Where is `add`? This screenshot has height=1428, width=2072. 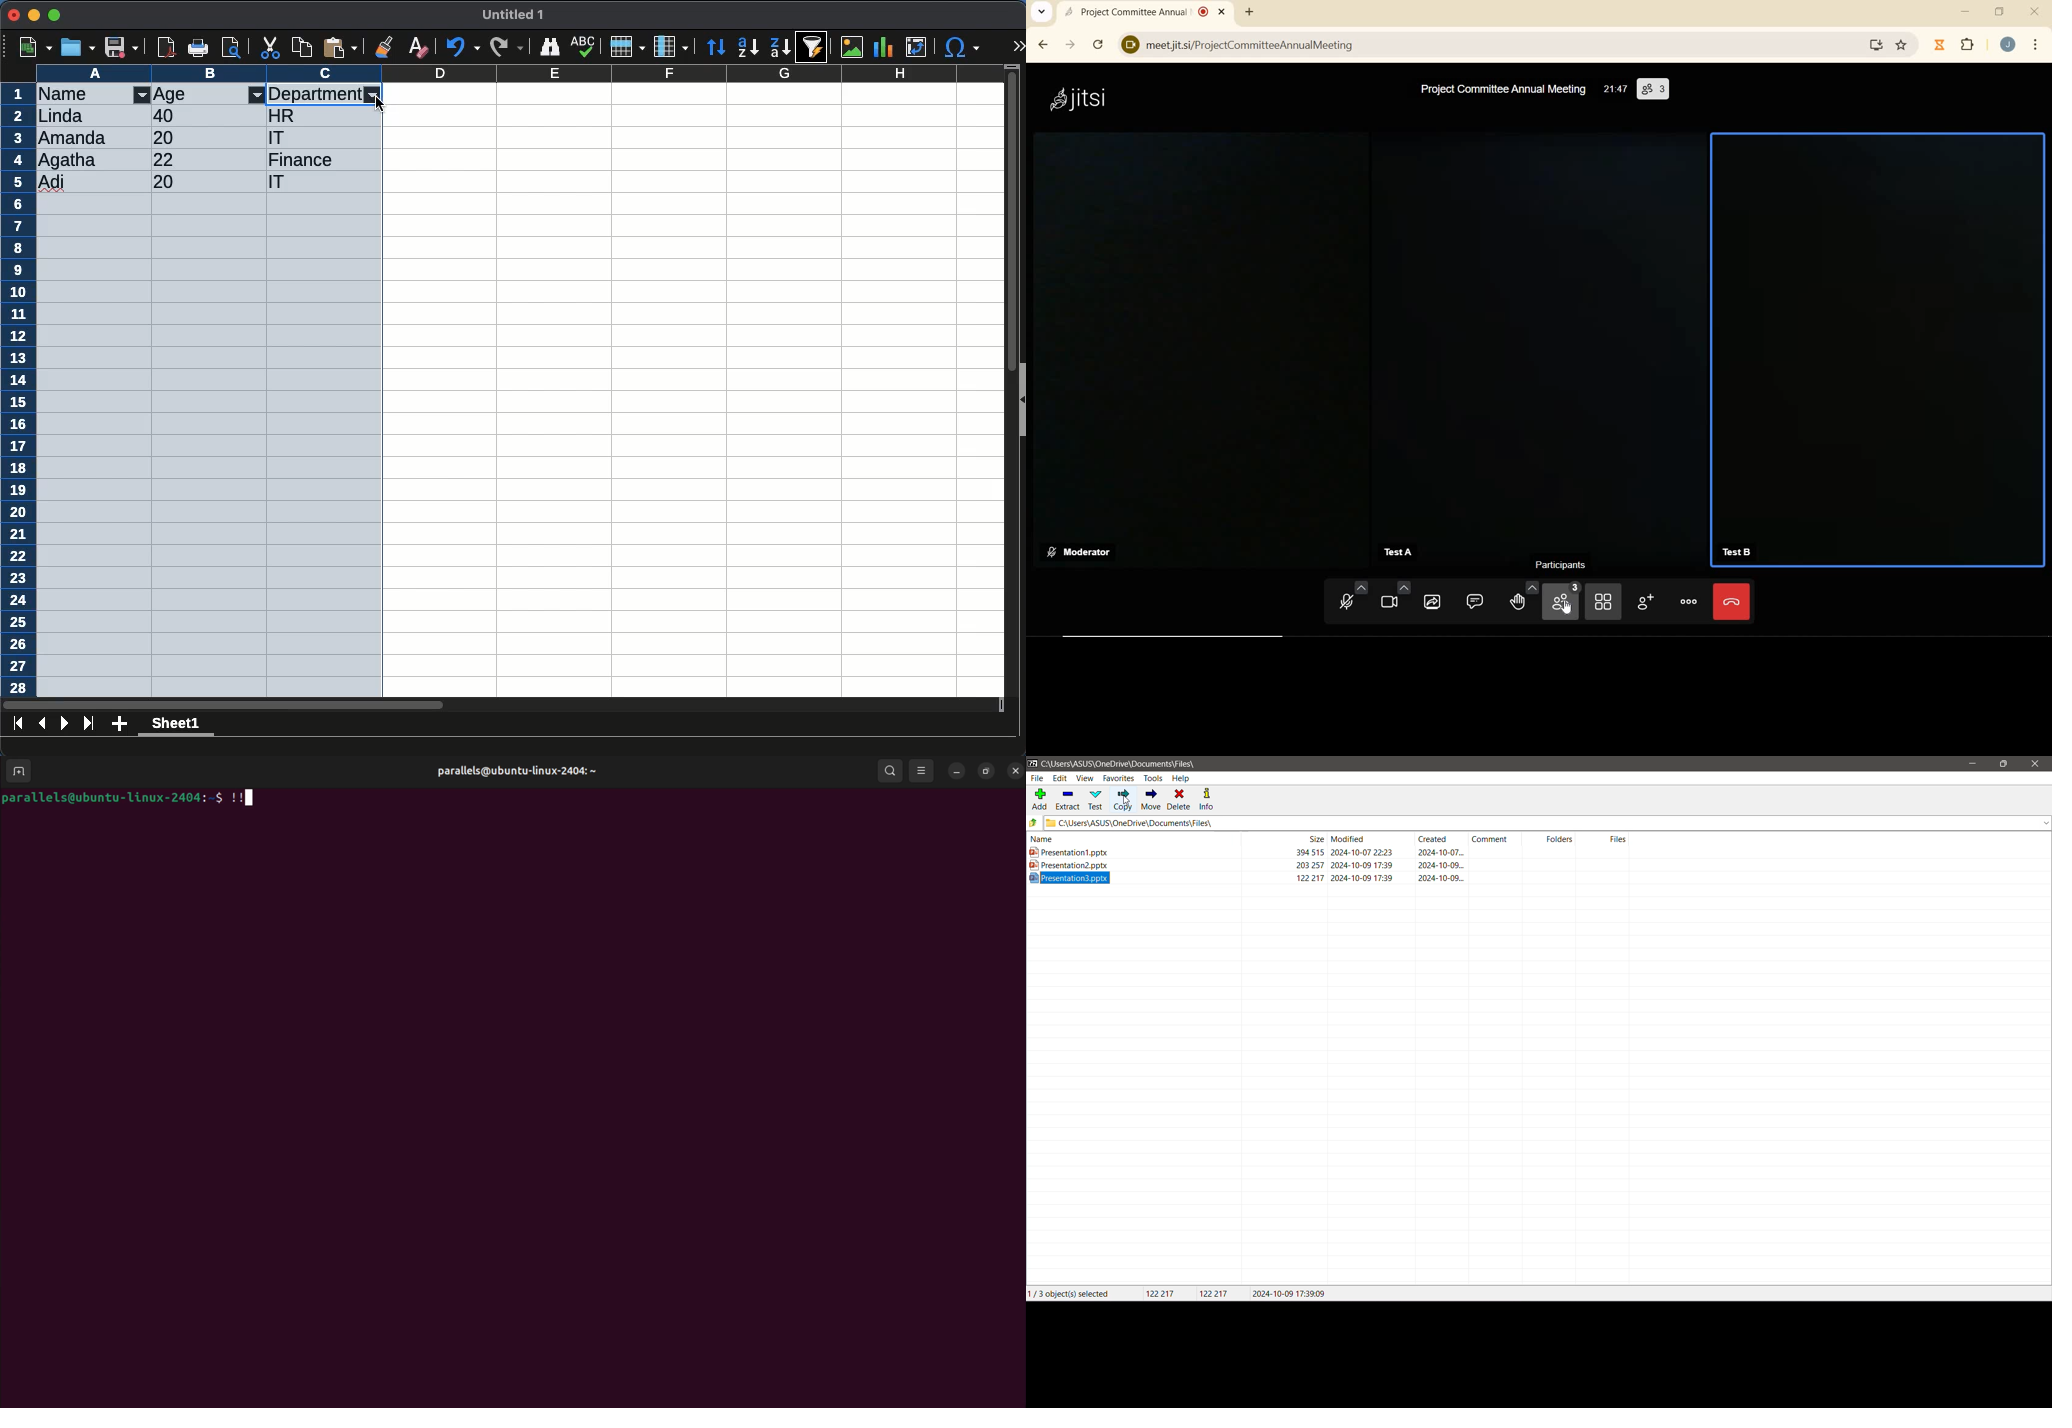
add is located at coordinates (119, 725).